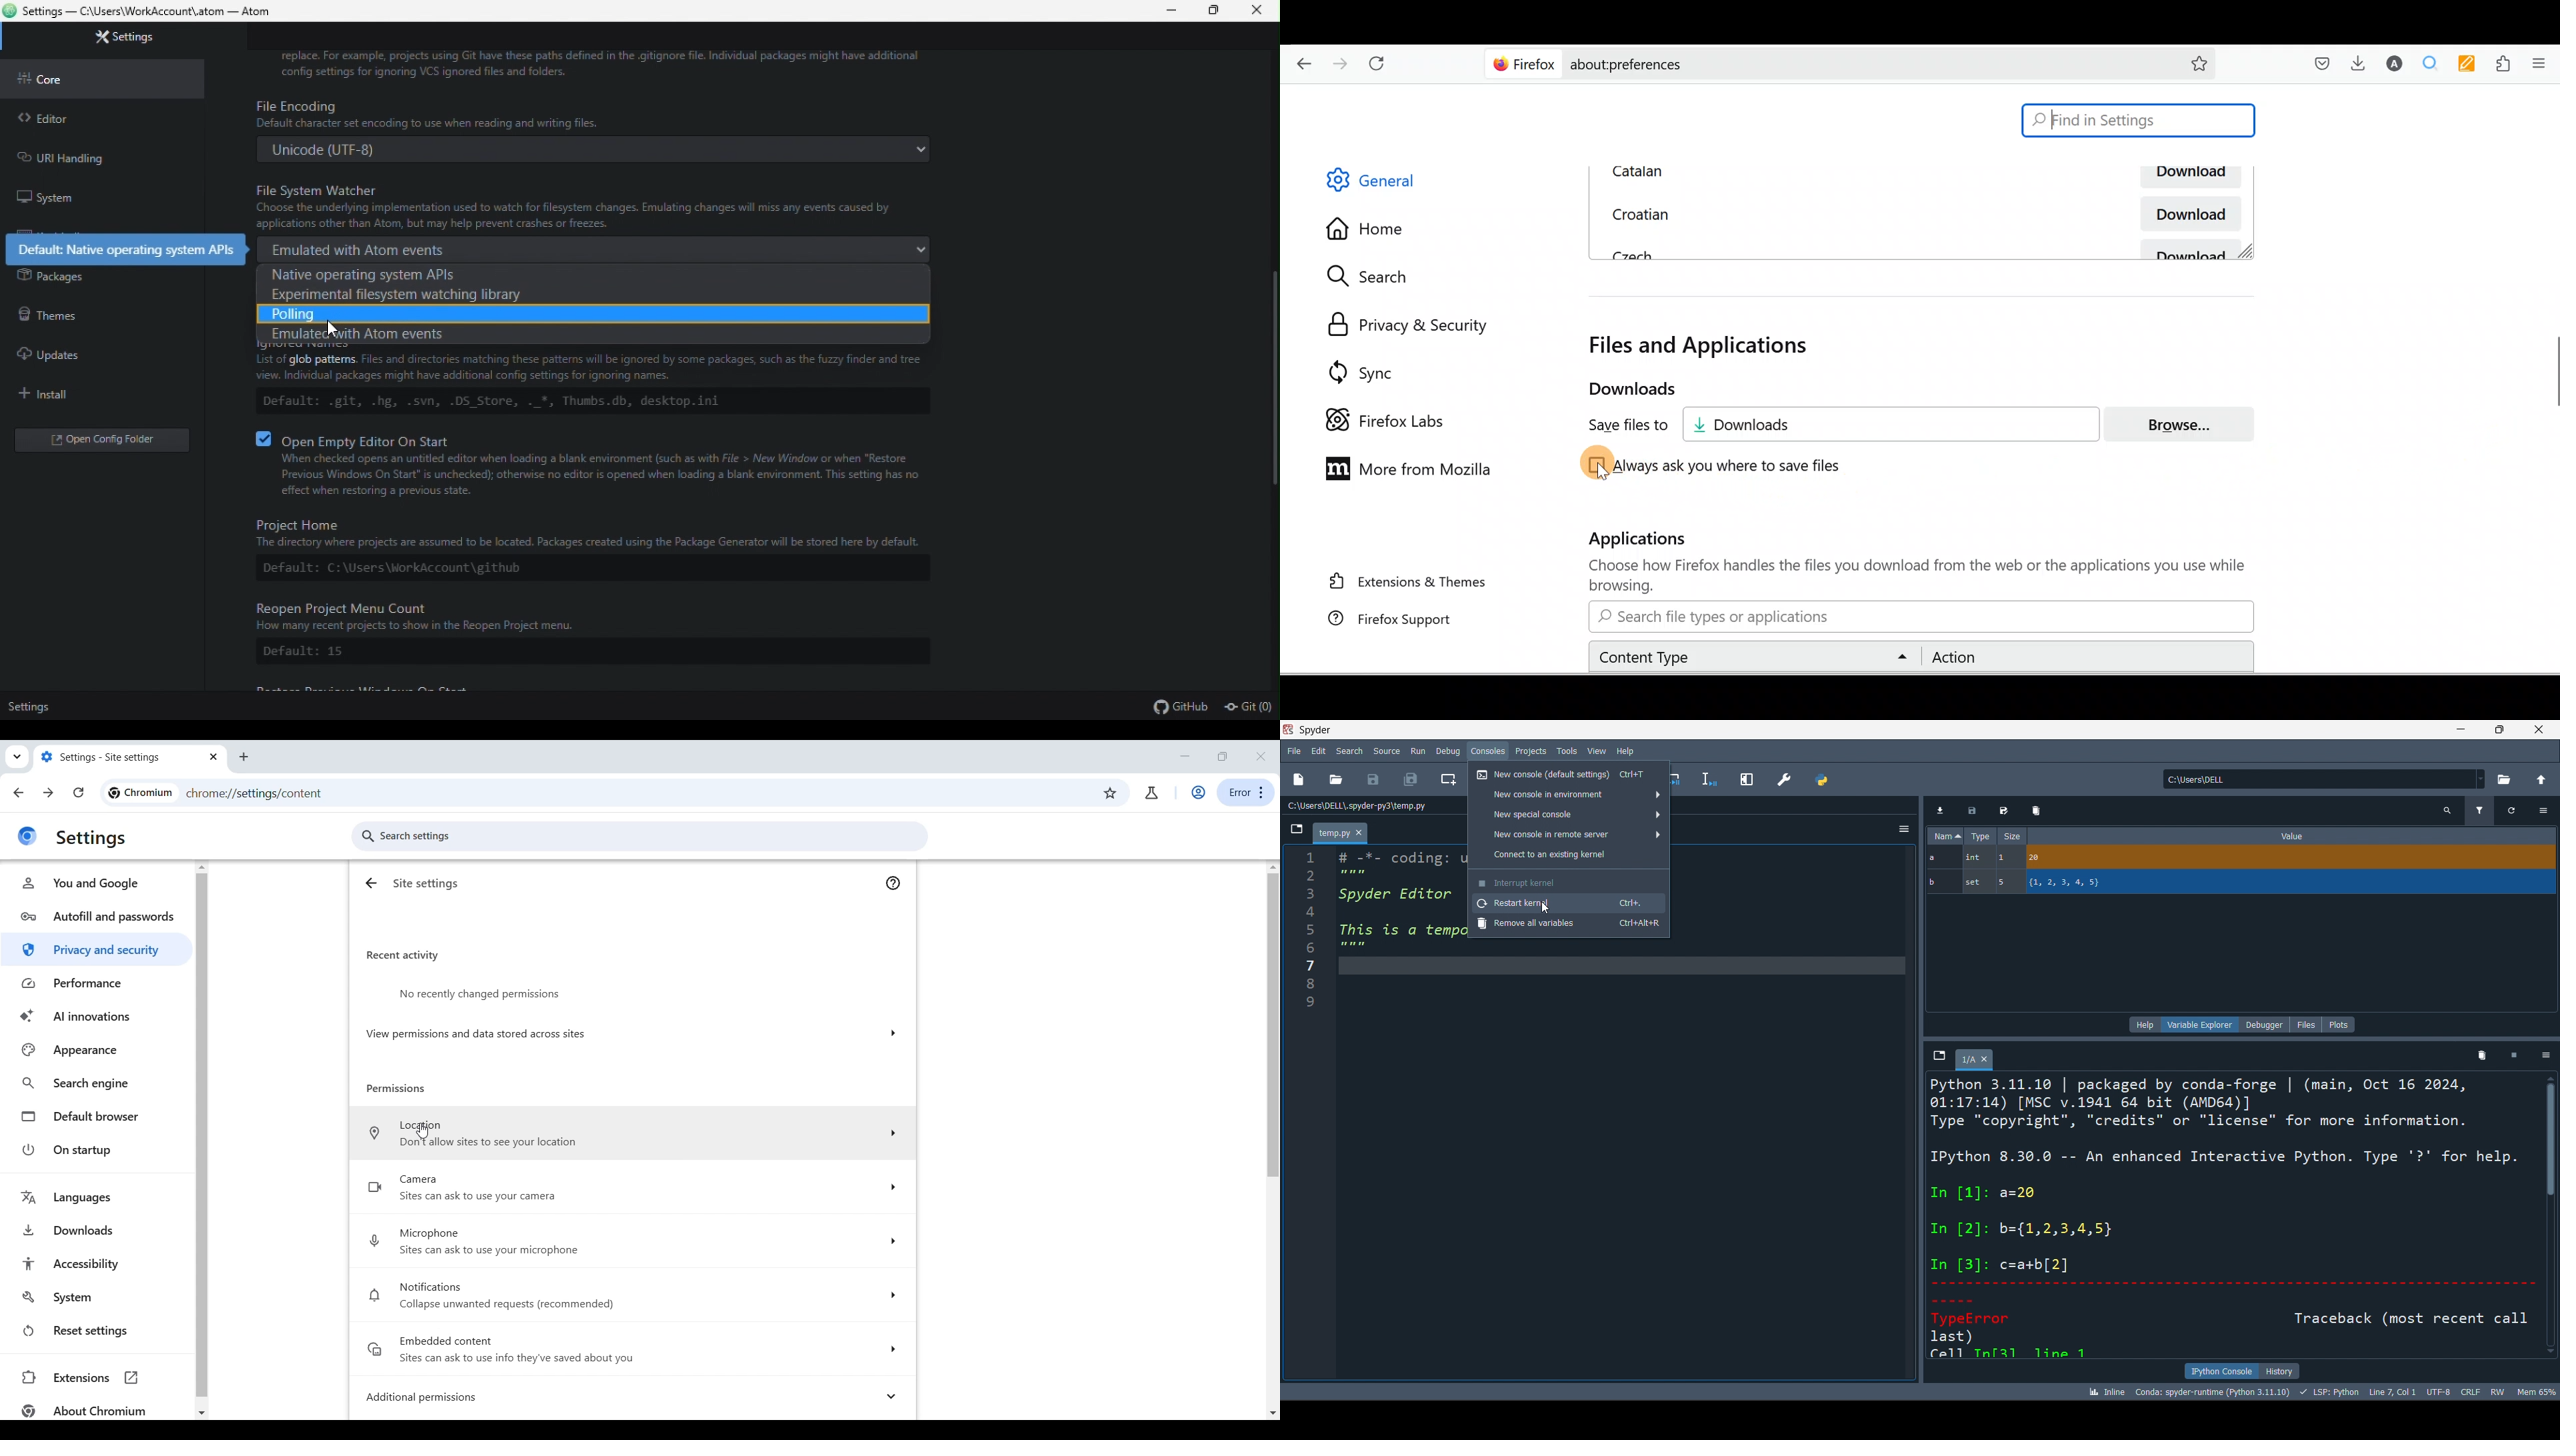  I want to click on Extension & themes, so click(1398, 585).